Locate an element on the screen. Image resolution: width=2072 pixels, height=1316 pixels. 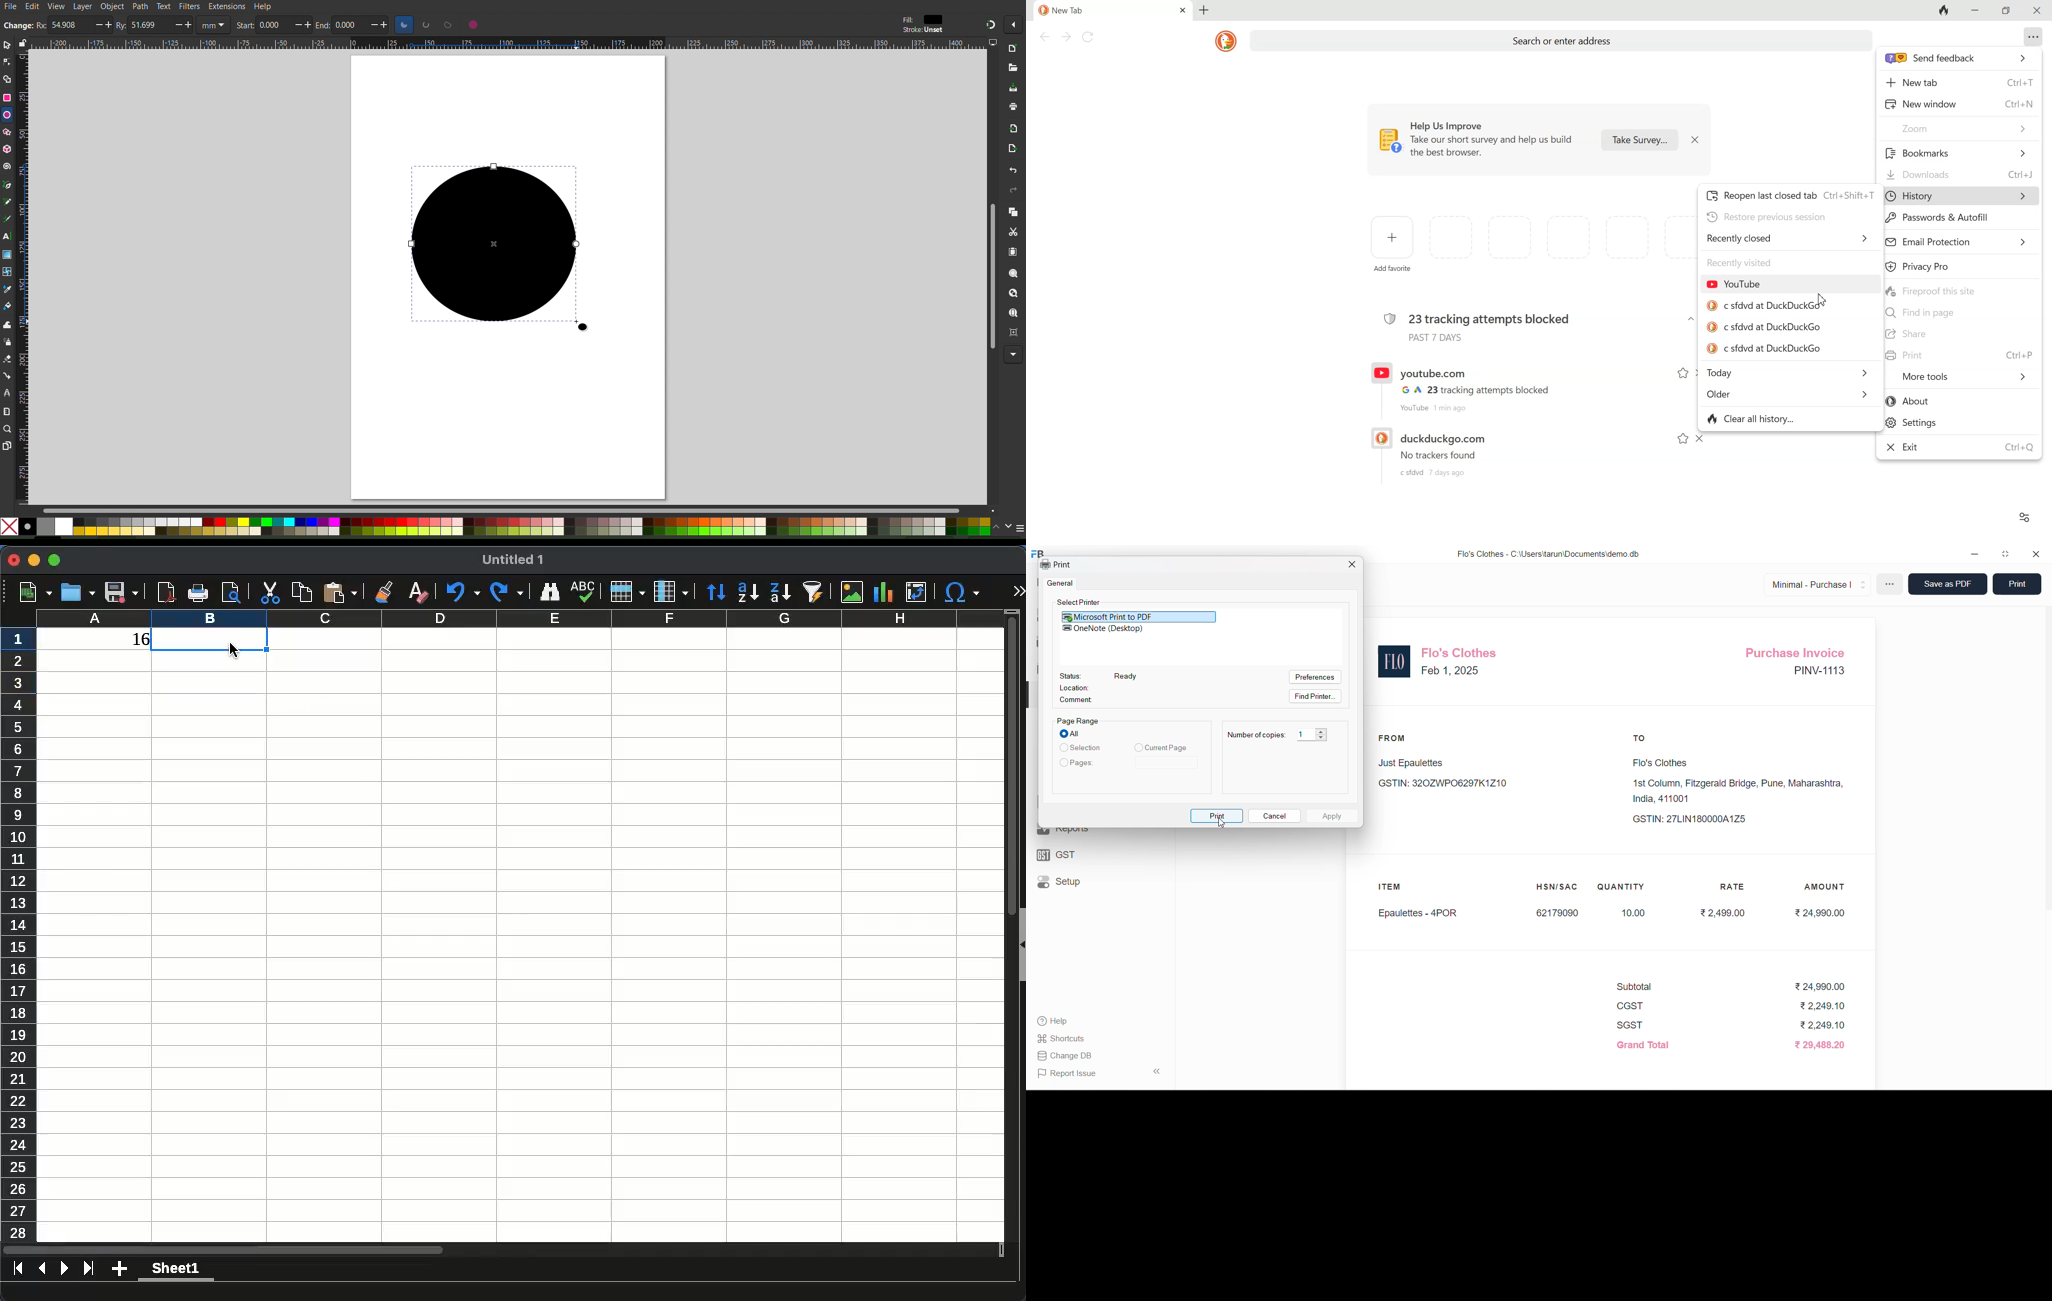
Number of copies: 1 is located at coordinates (1259, 734).